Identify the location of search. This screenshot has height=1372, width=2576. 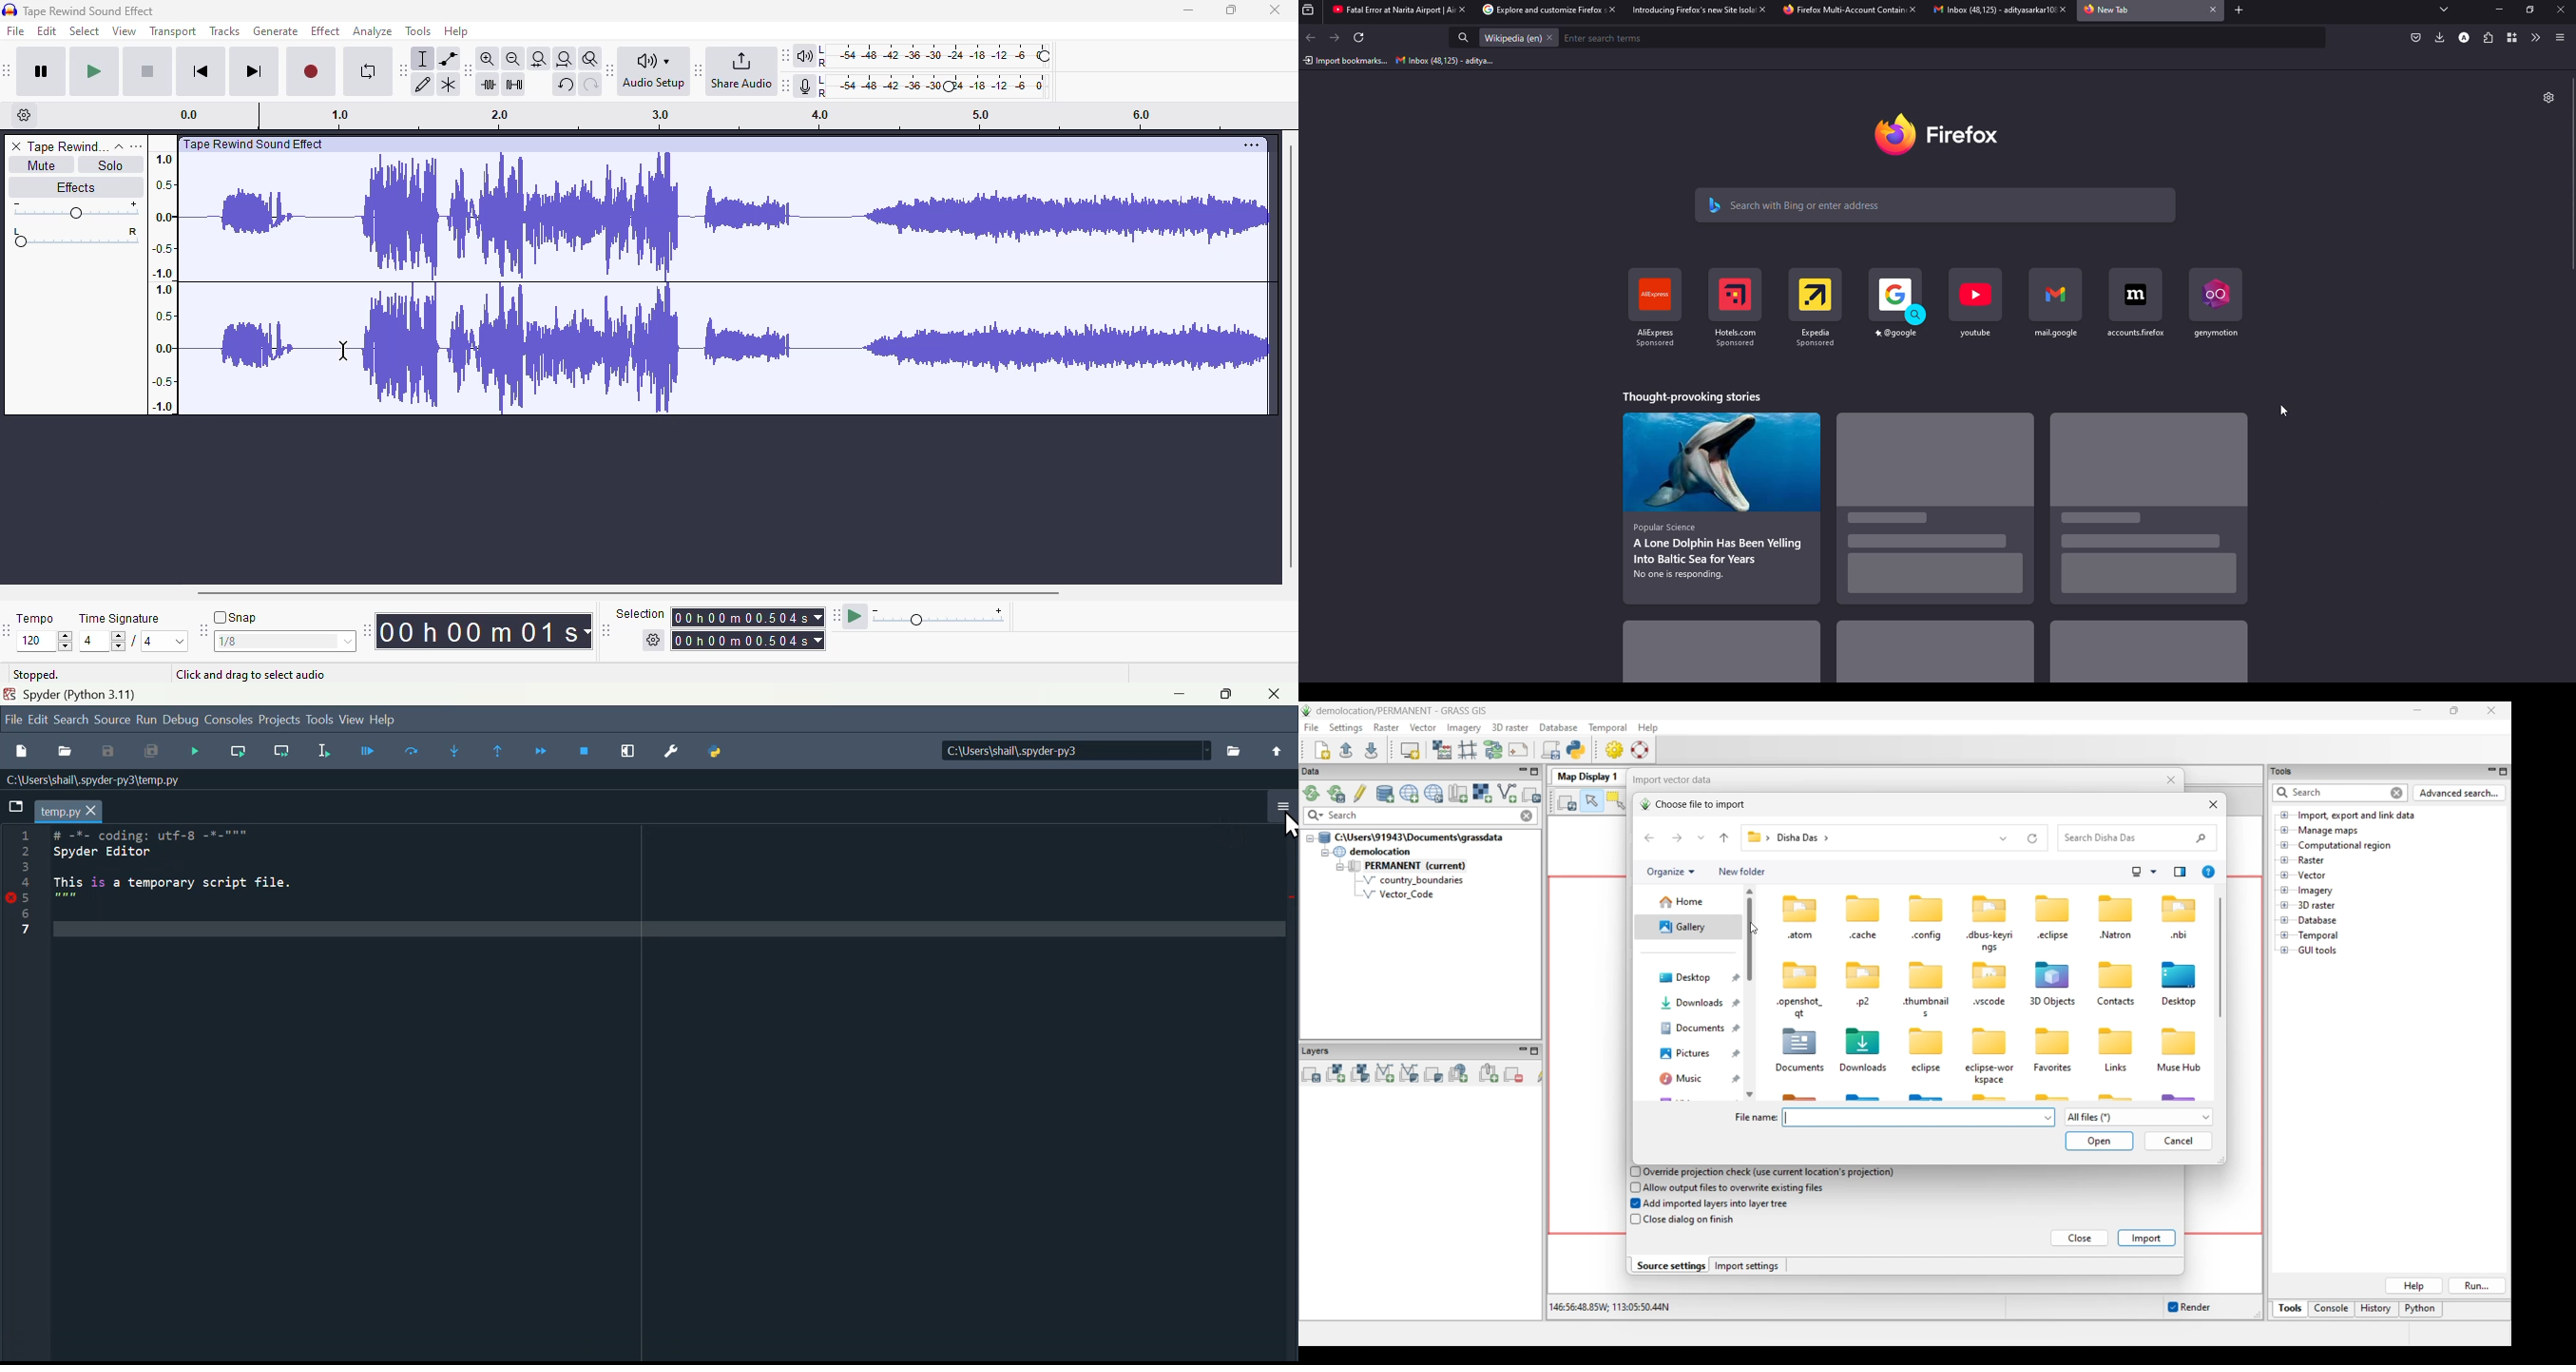
(74, 721).